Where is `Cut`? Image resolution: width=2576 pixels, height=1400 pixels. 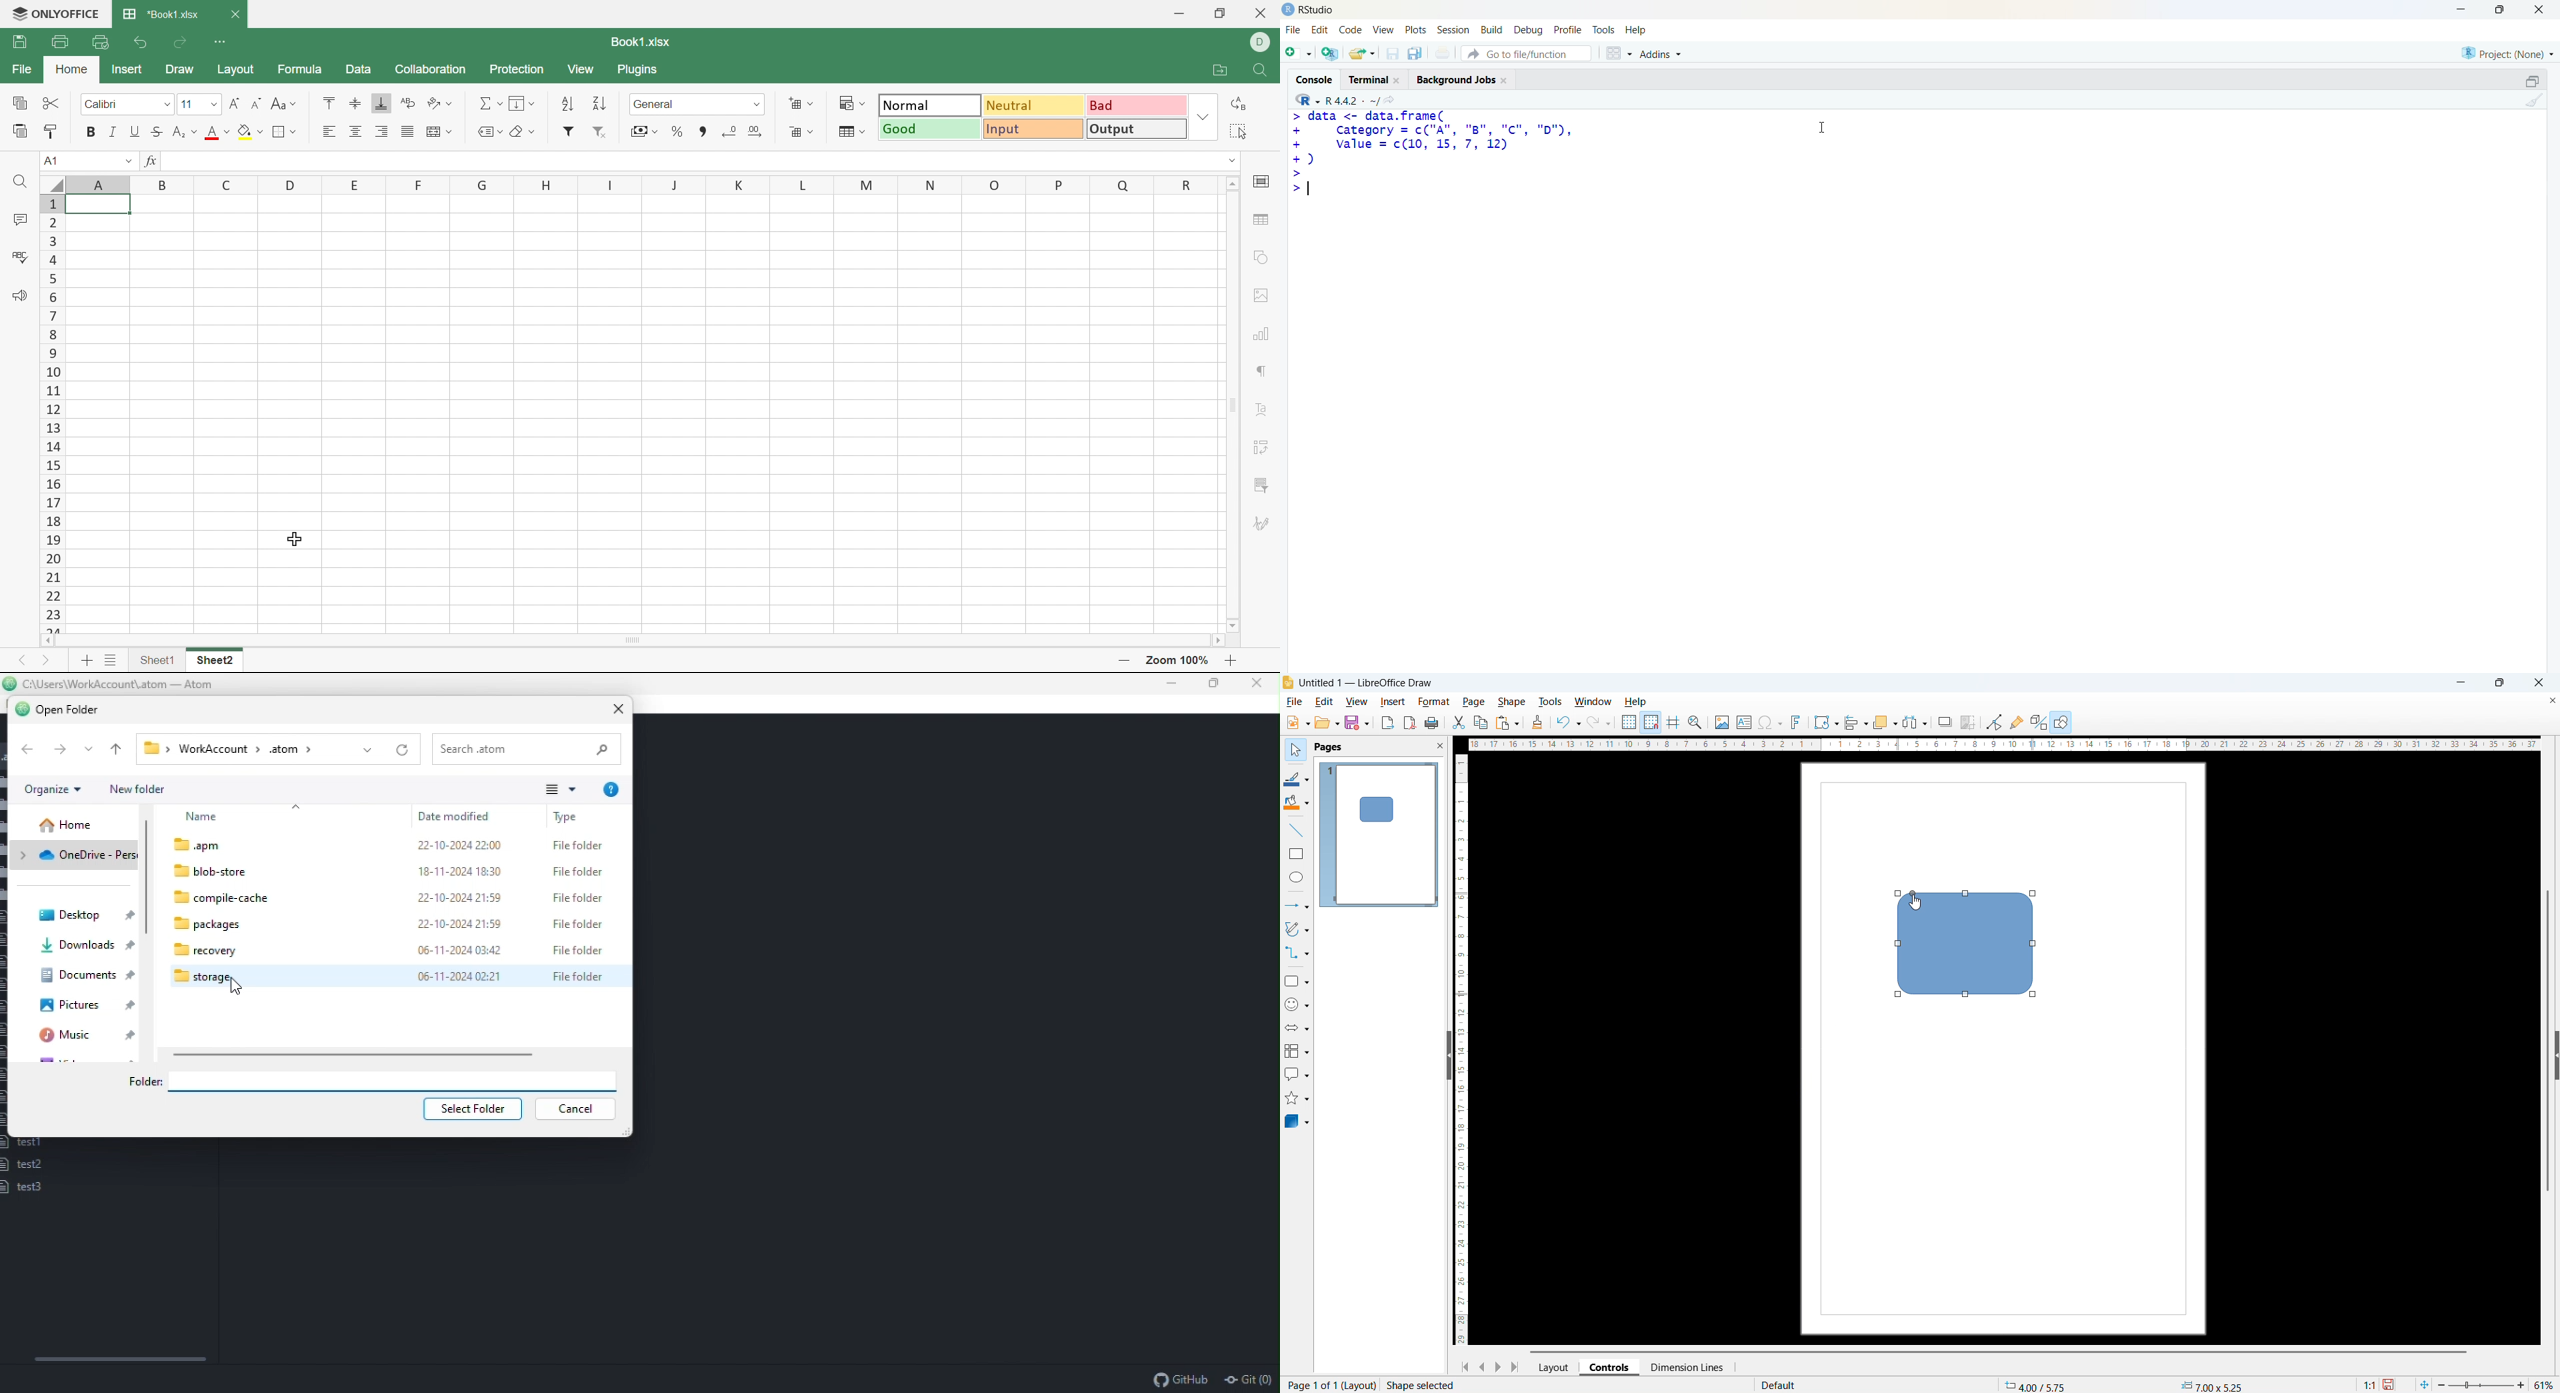 Cut is located at coordinates (51, 103).